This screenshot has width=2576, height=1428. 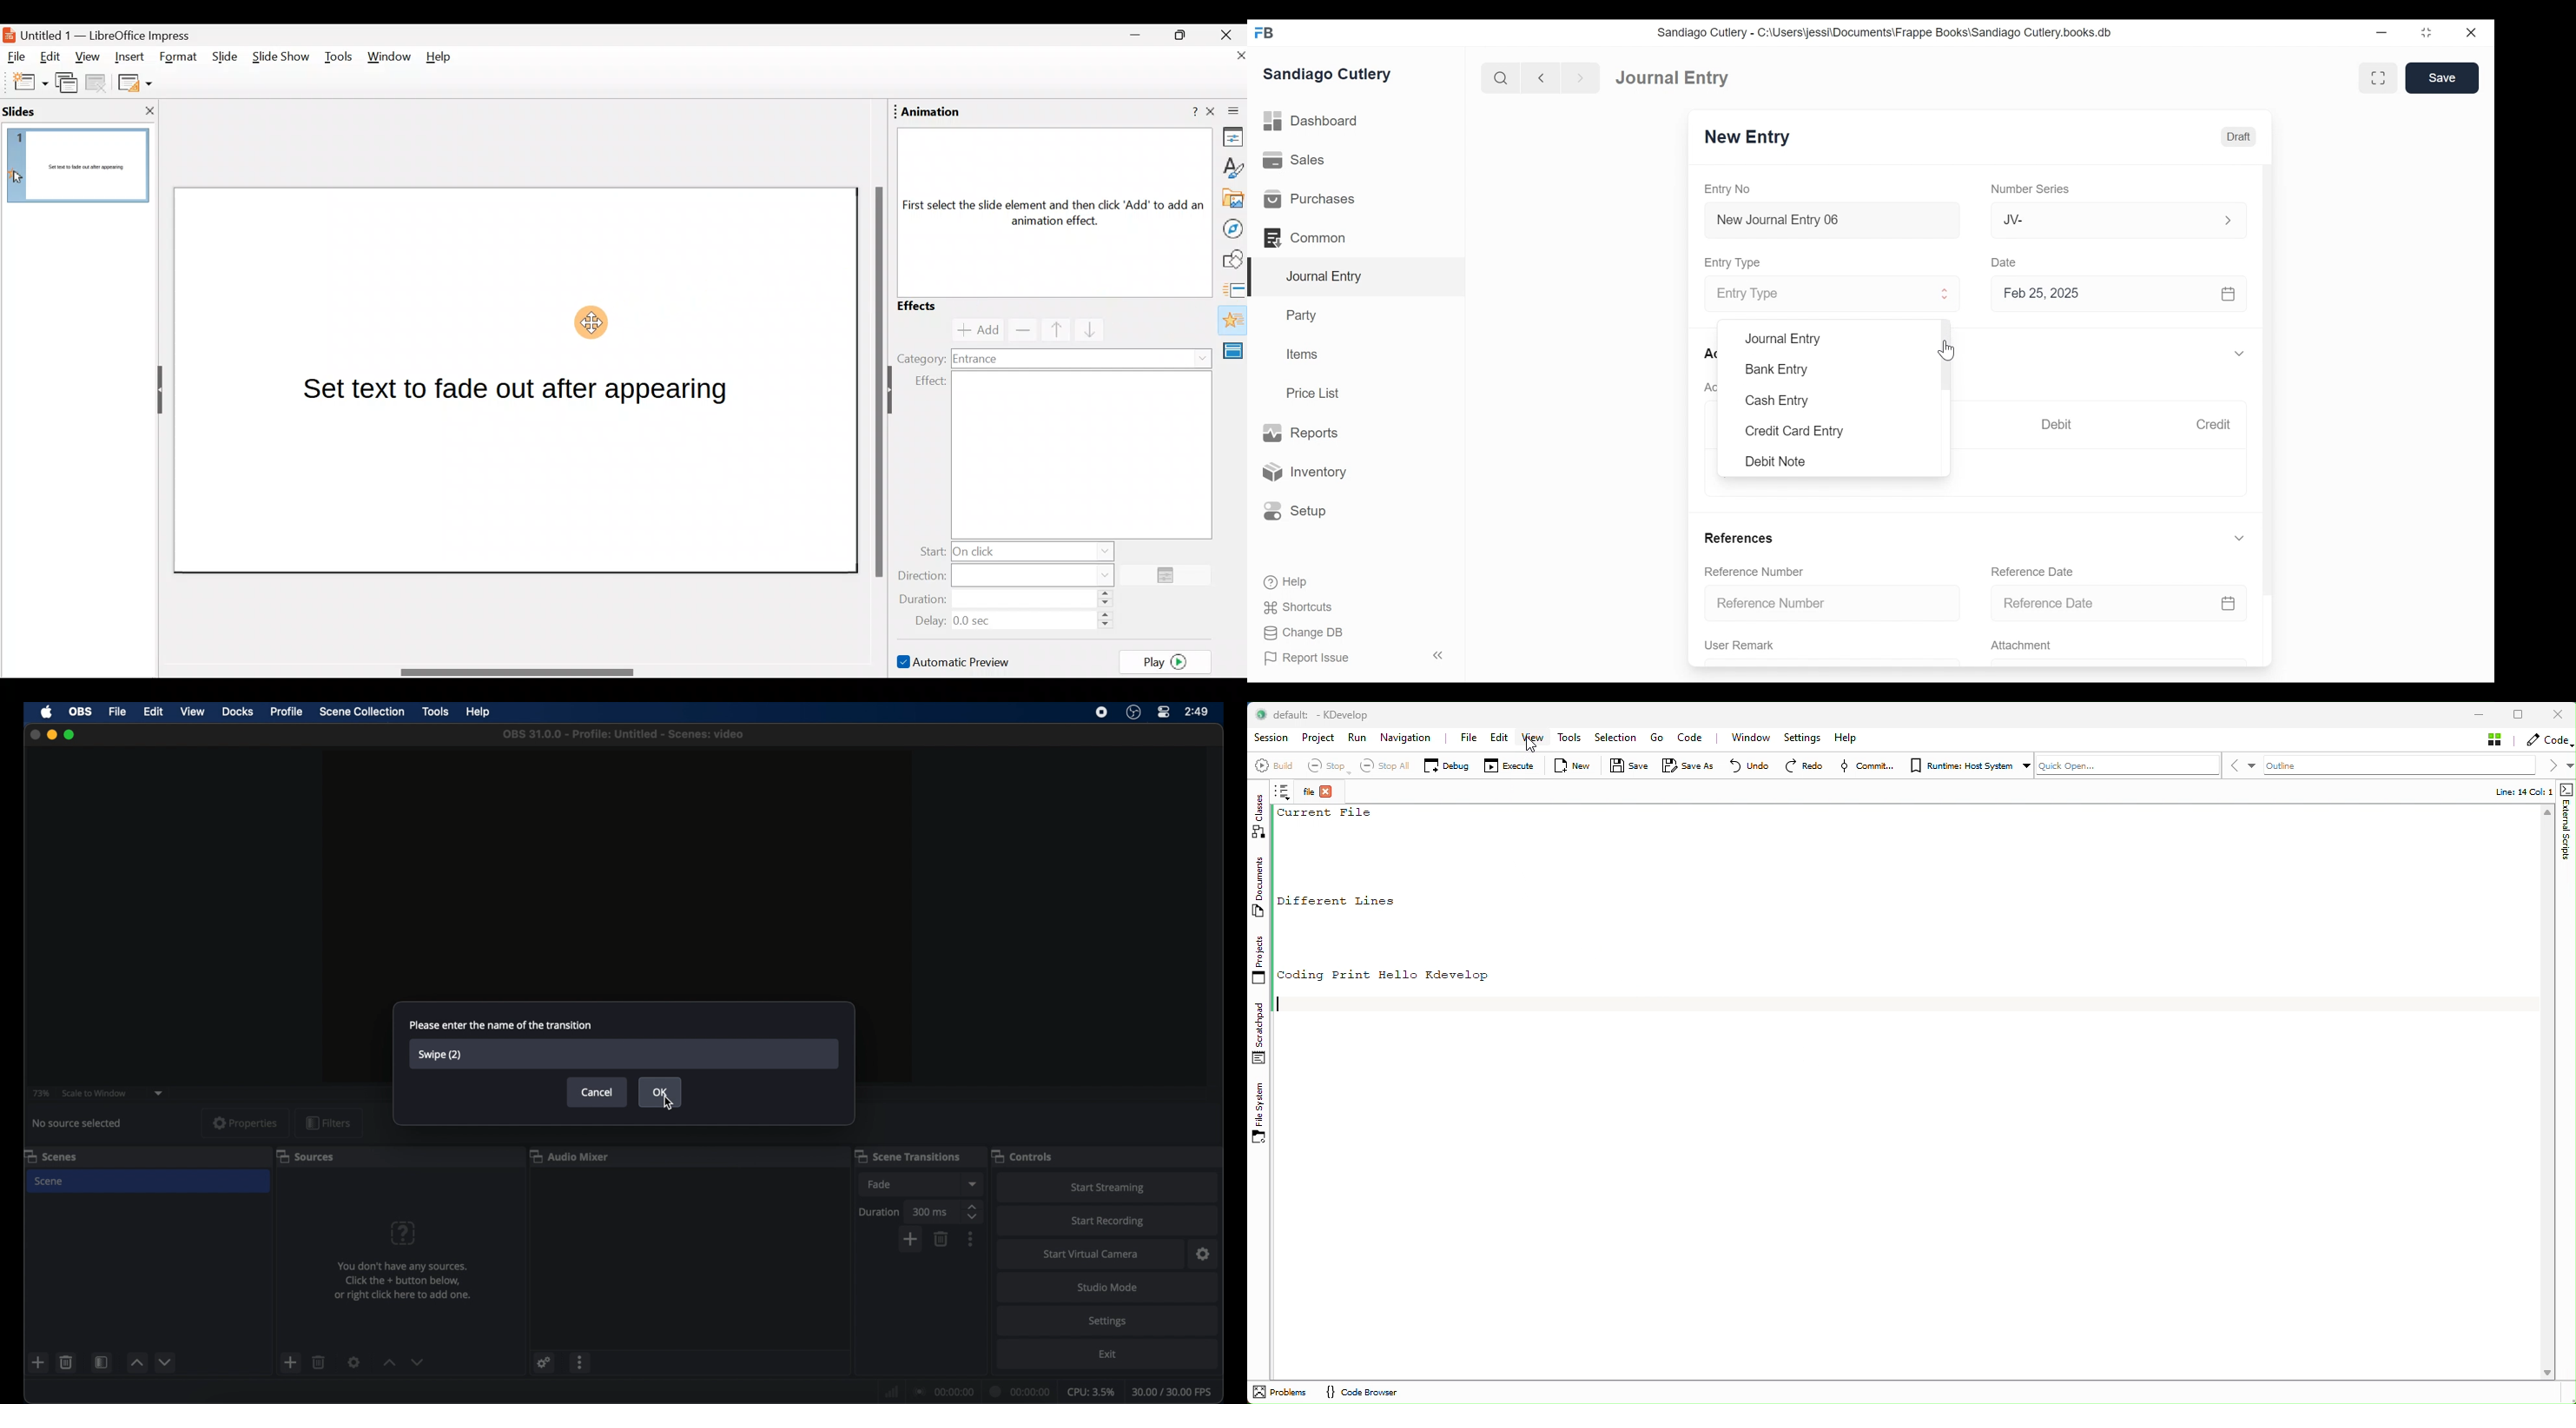 What do you see at coordinates (2442, 77) in the screenshot?
I see `Save` at bounding box center [2442, 77].